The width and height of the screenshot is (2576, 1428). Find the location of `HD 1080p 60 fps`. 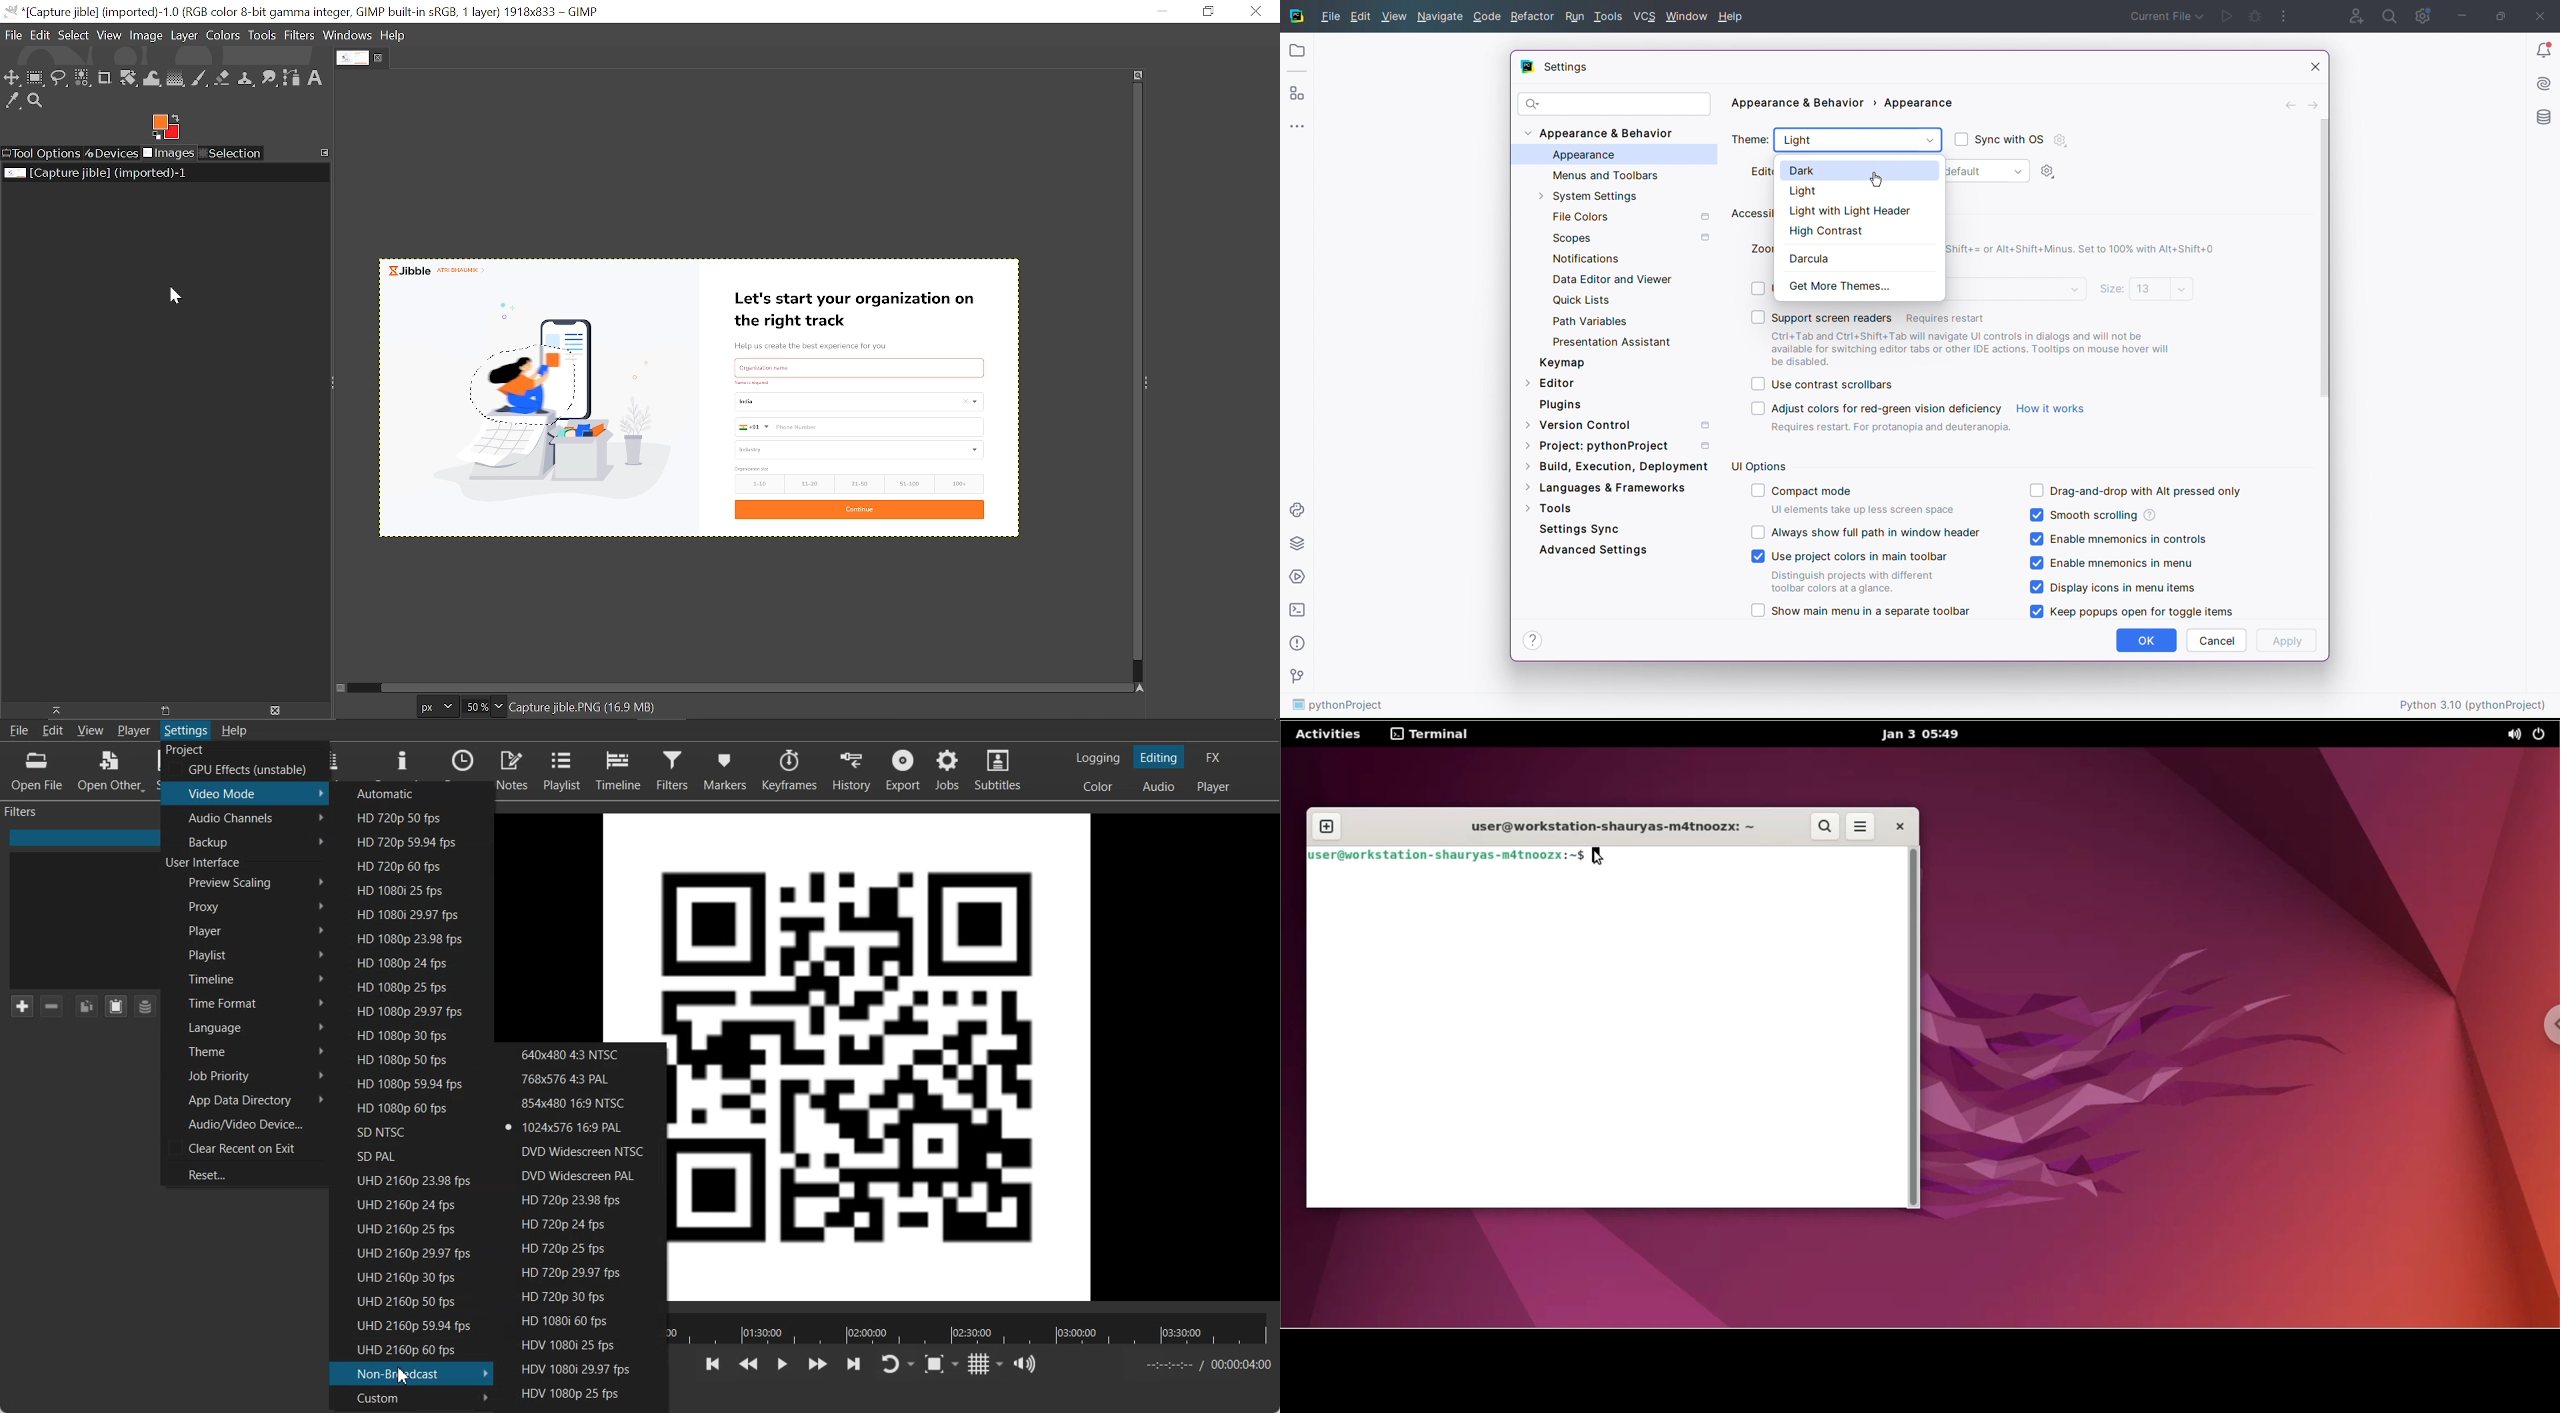

HD 1080p 60 fps is located at coordinates (404, 1108).